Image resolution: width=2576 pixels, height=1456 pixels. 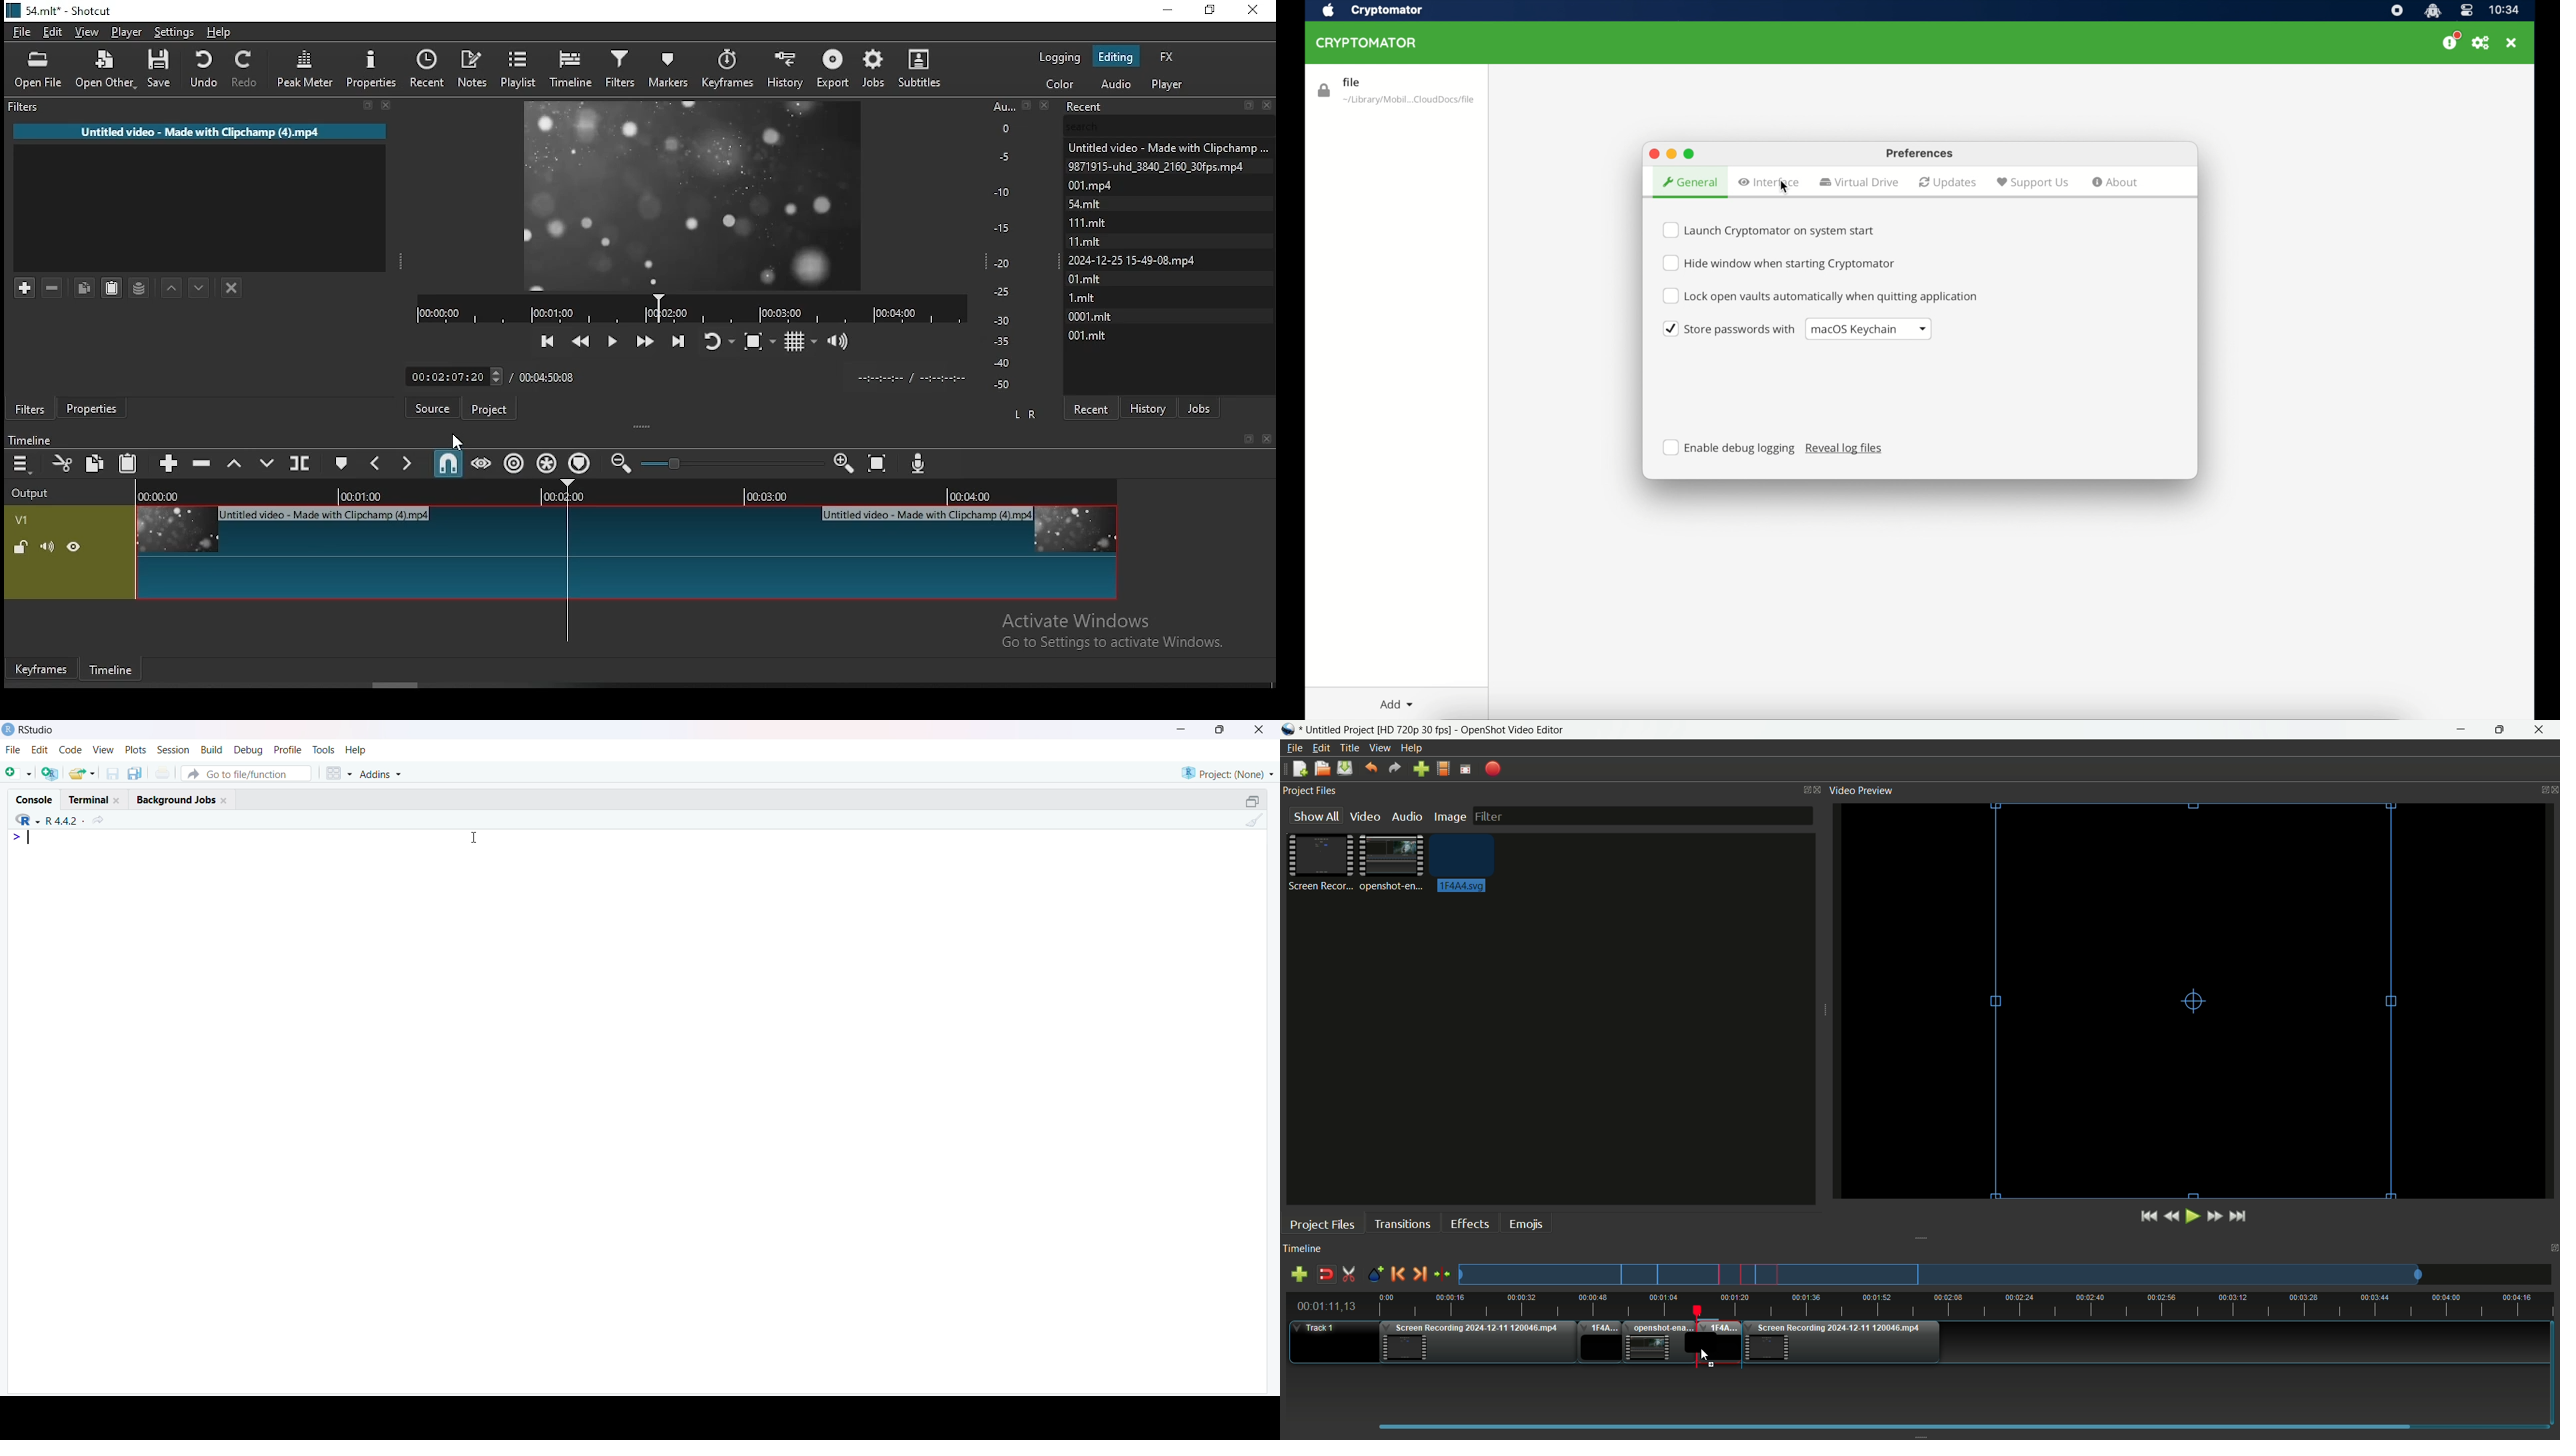 I want to click on close, so click(x=1264, y=438).